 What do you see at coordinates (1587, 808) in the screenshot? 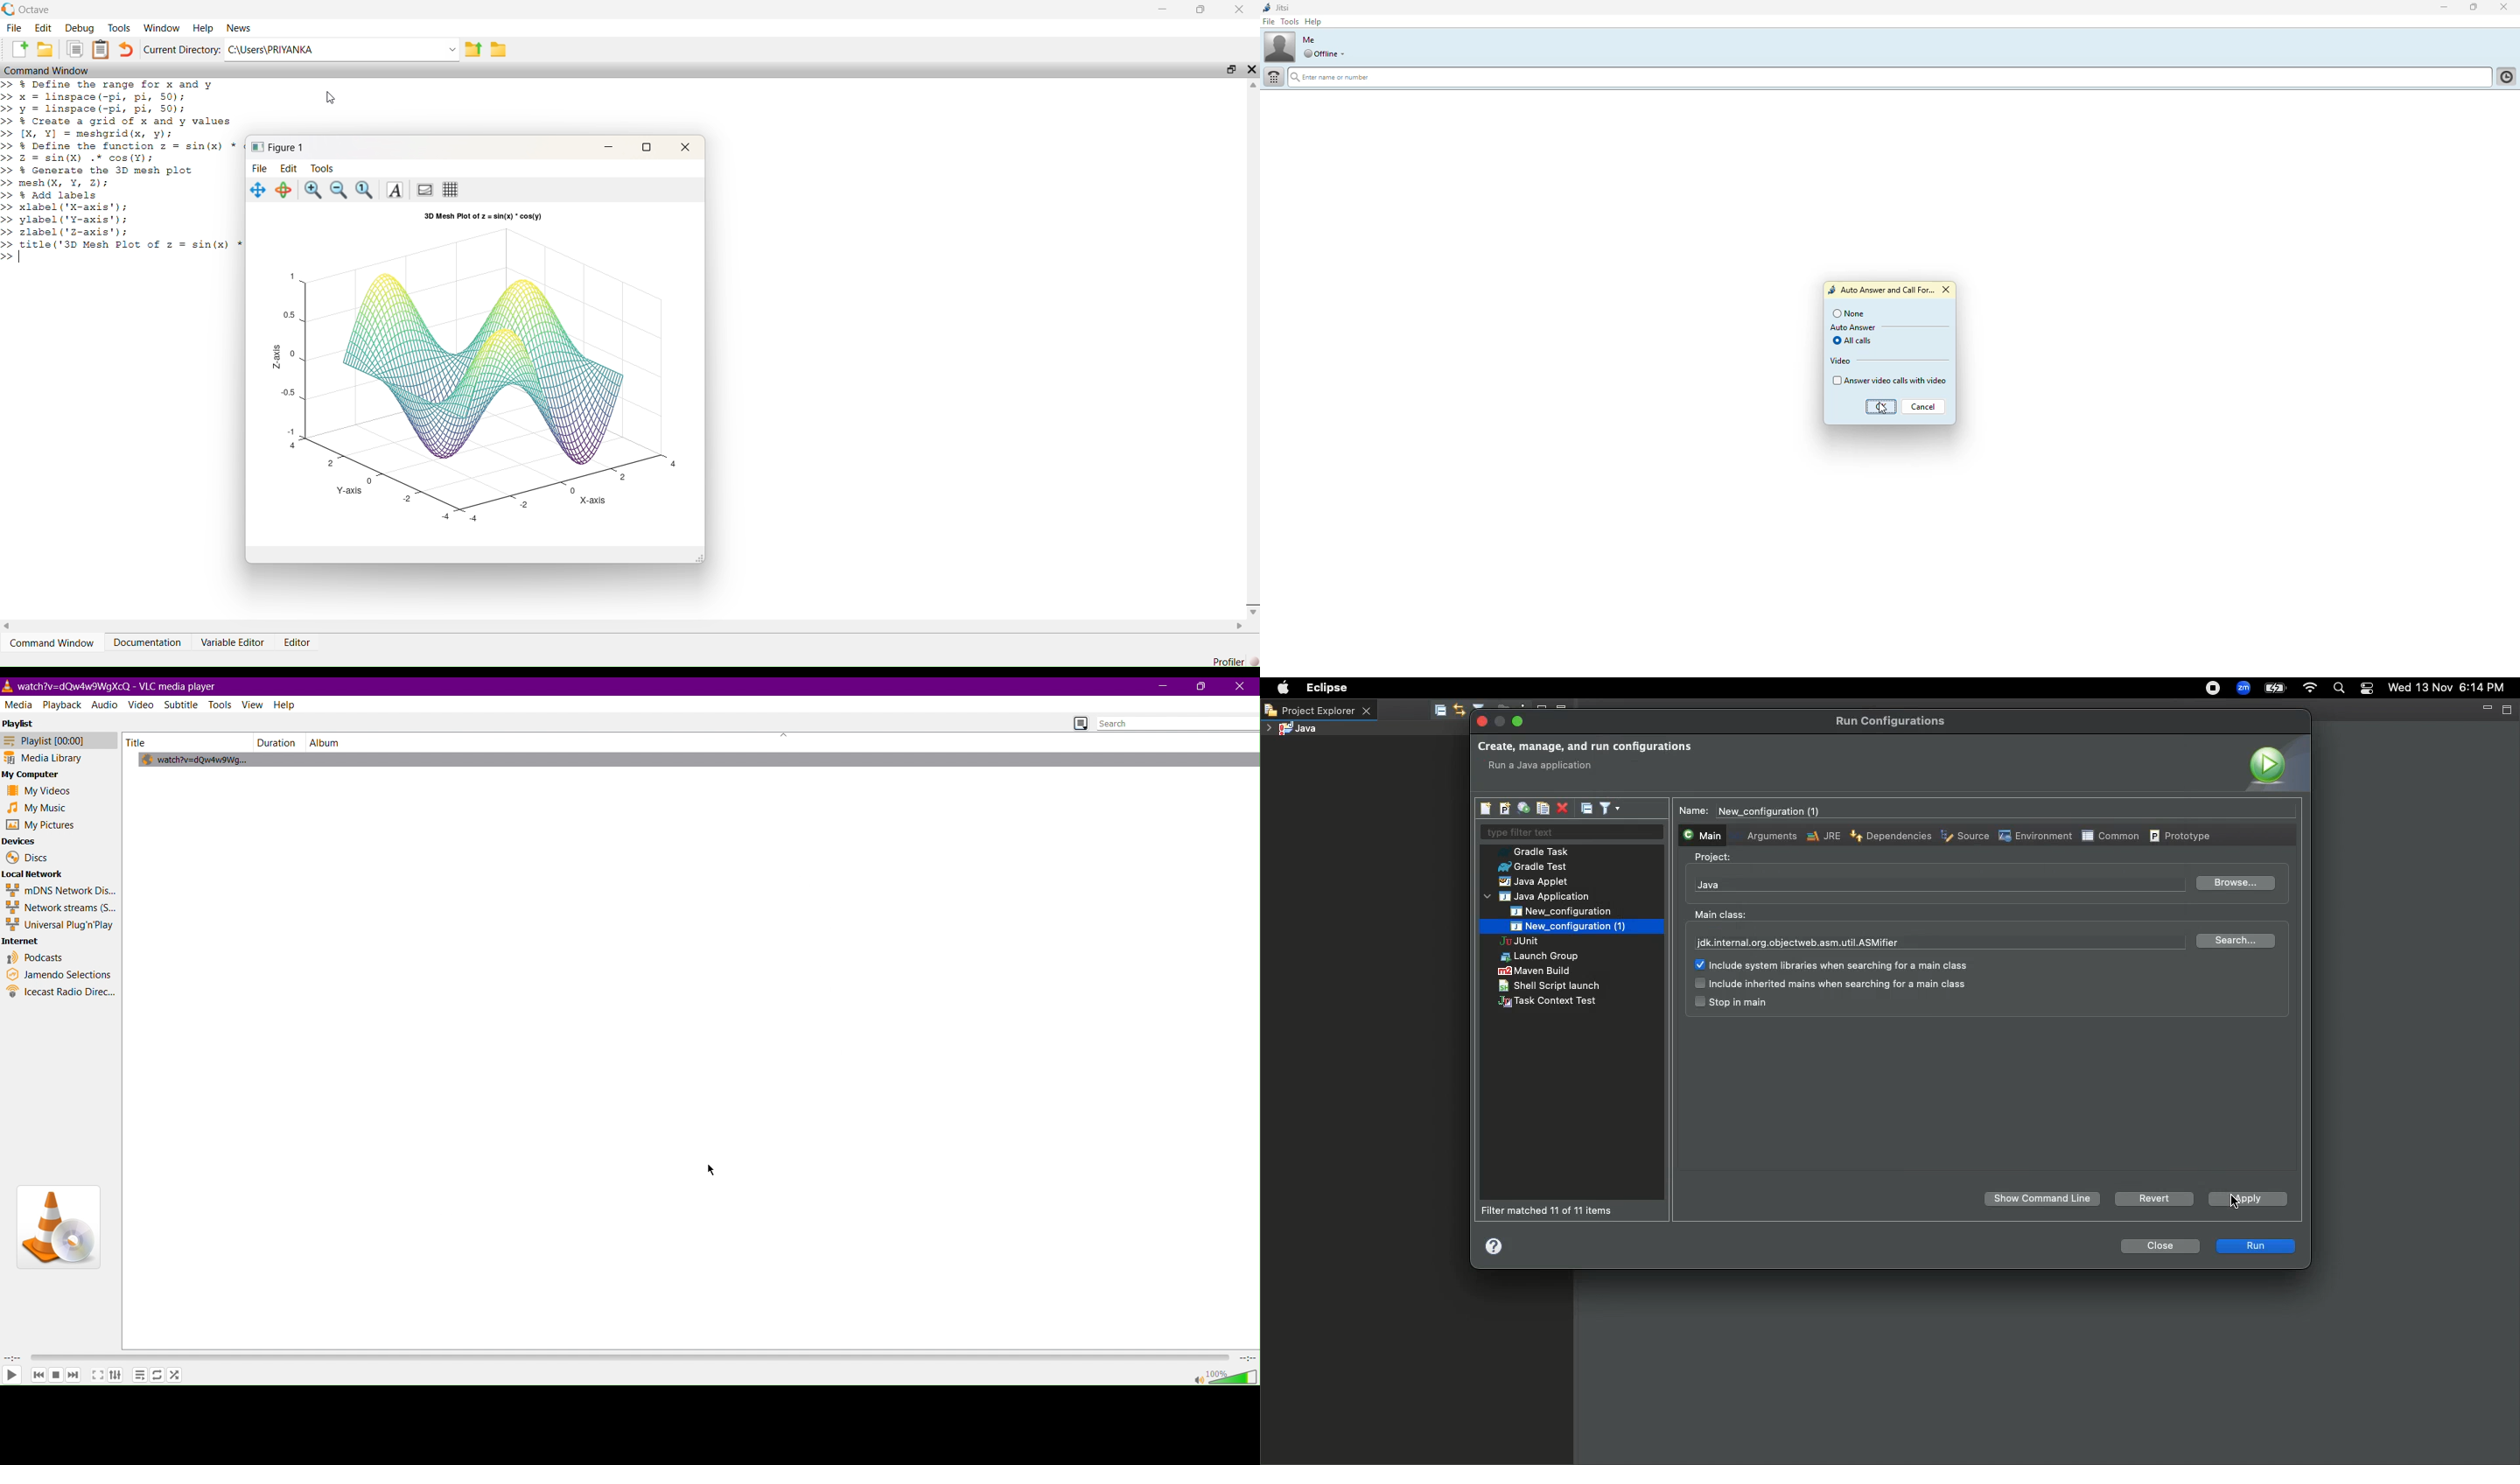
I see `Collapse all` at bounding box center [1587, 808].